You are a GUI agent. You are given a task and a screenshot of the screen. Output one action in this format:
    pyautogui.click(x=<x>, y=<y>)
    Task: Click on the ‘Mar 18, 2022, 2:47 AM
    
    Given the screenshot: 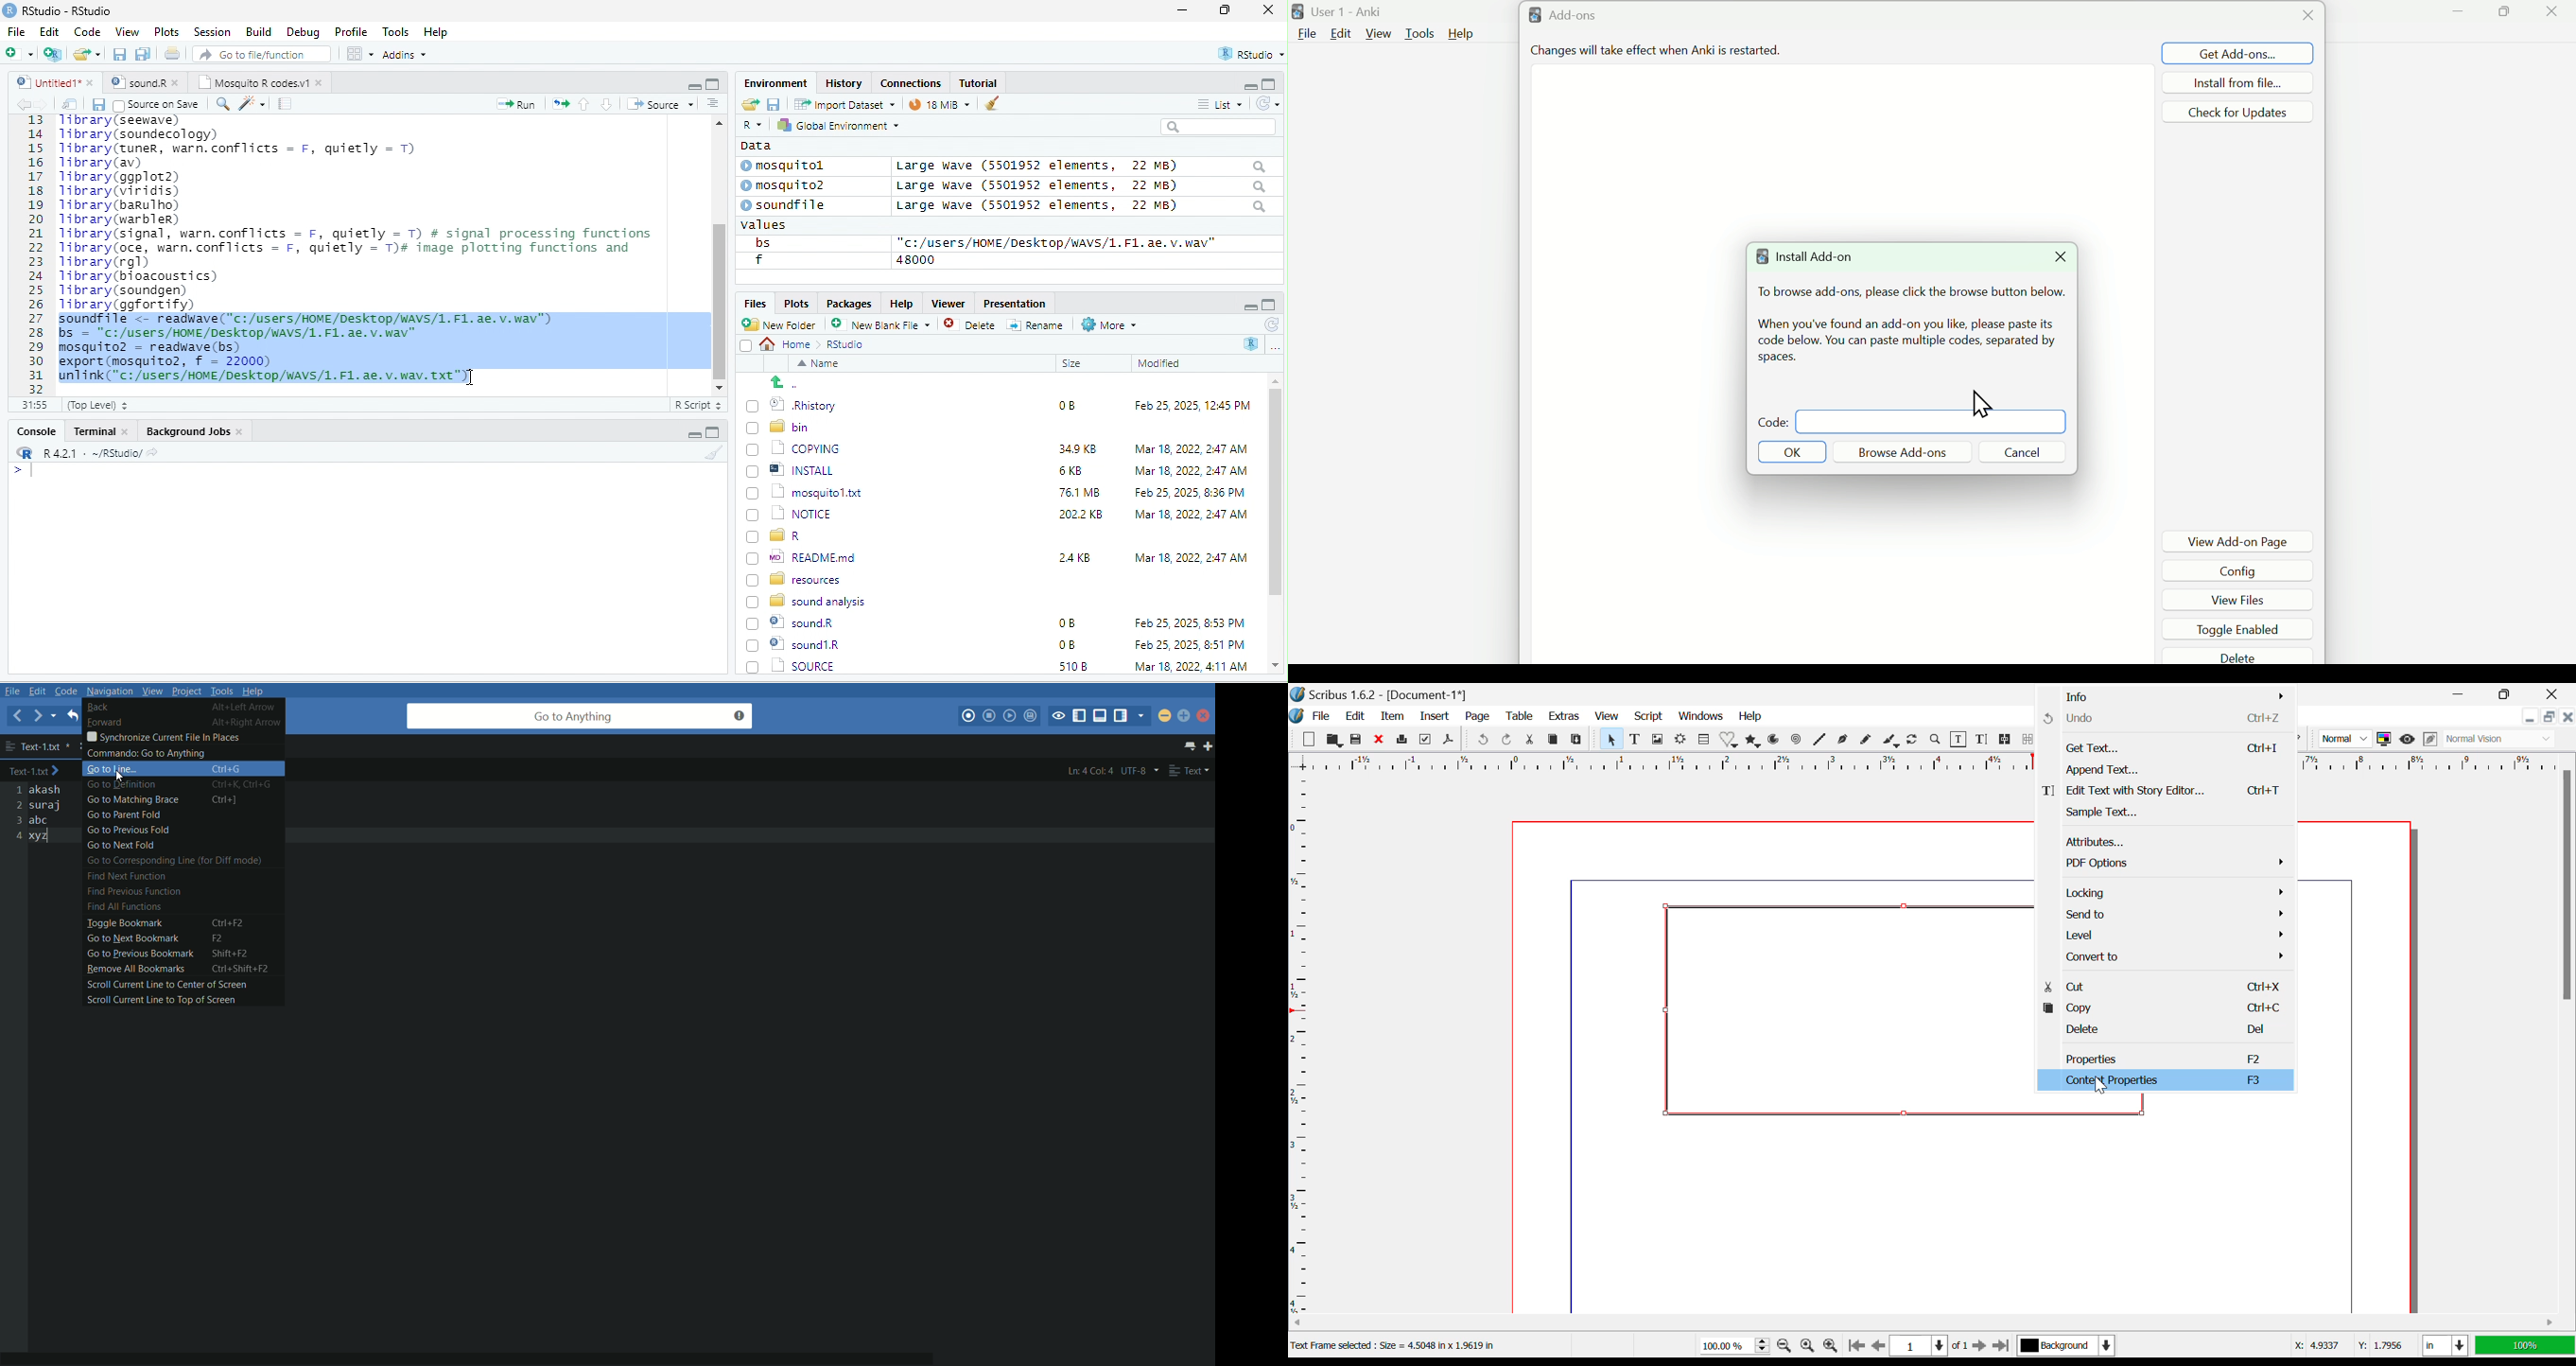 What is the action you would take?
    pyautogui.click(x=1190, y=515)
    